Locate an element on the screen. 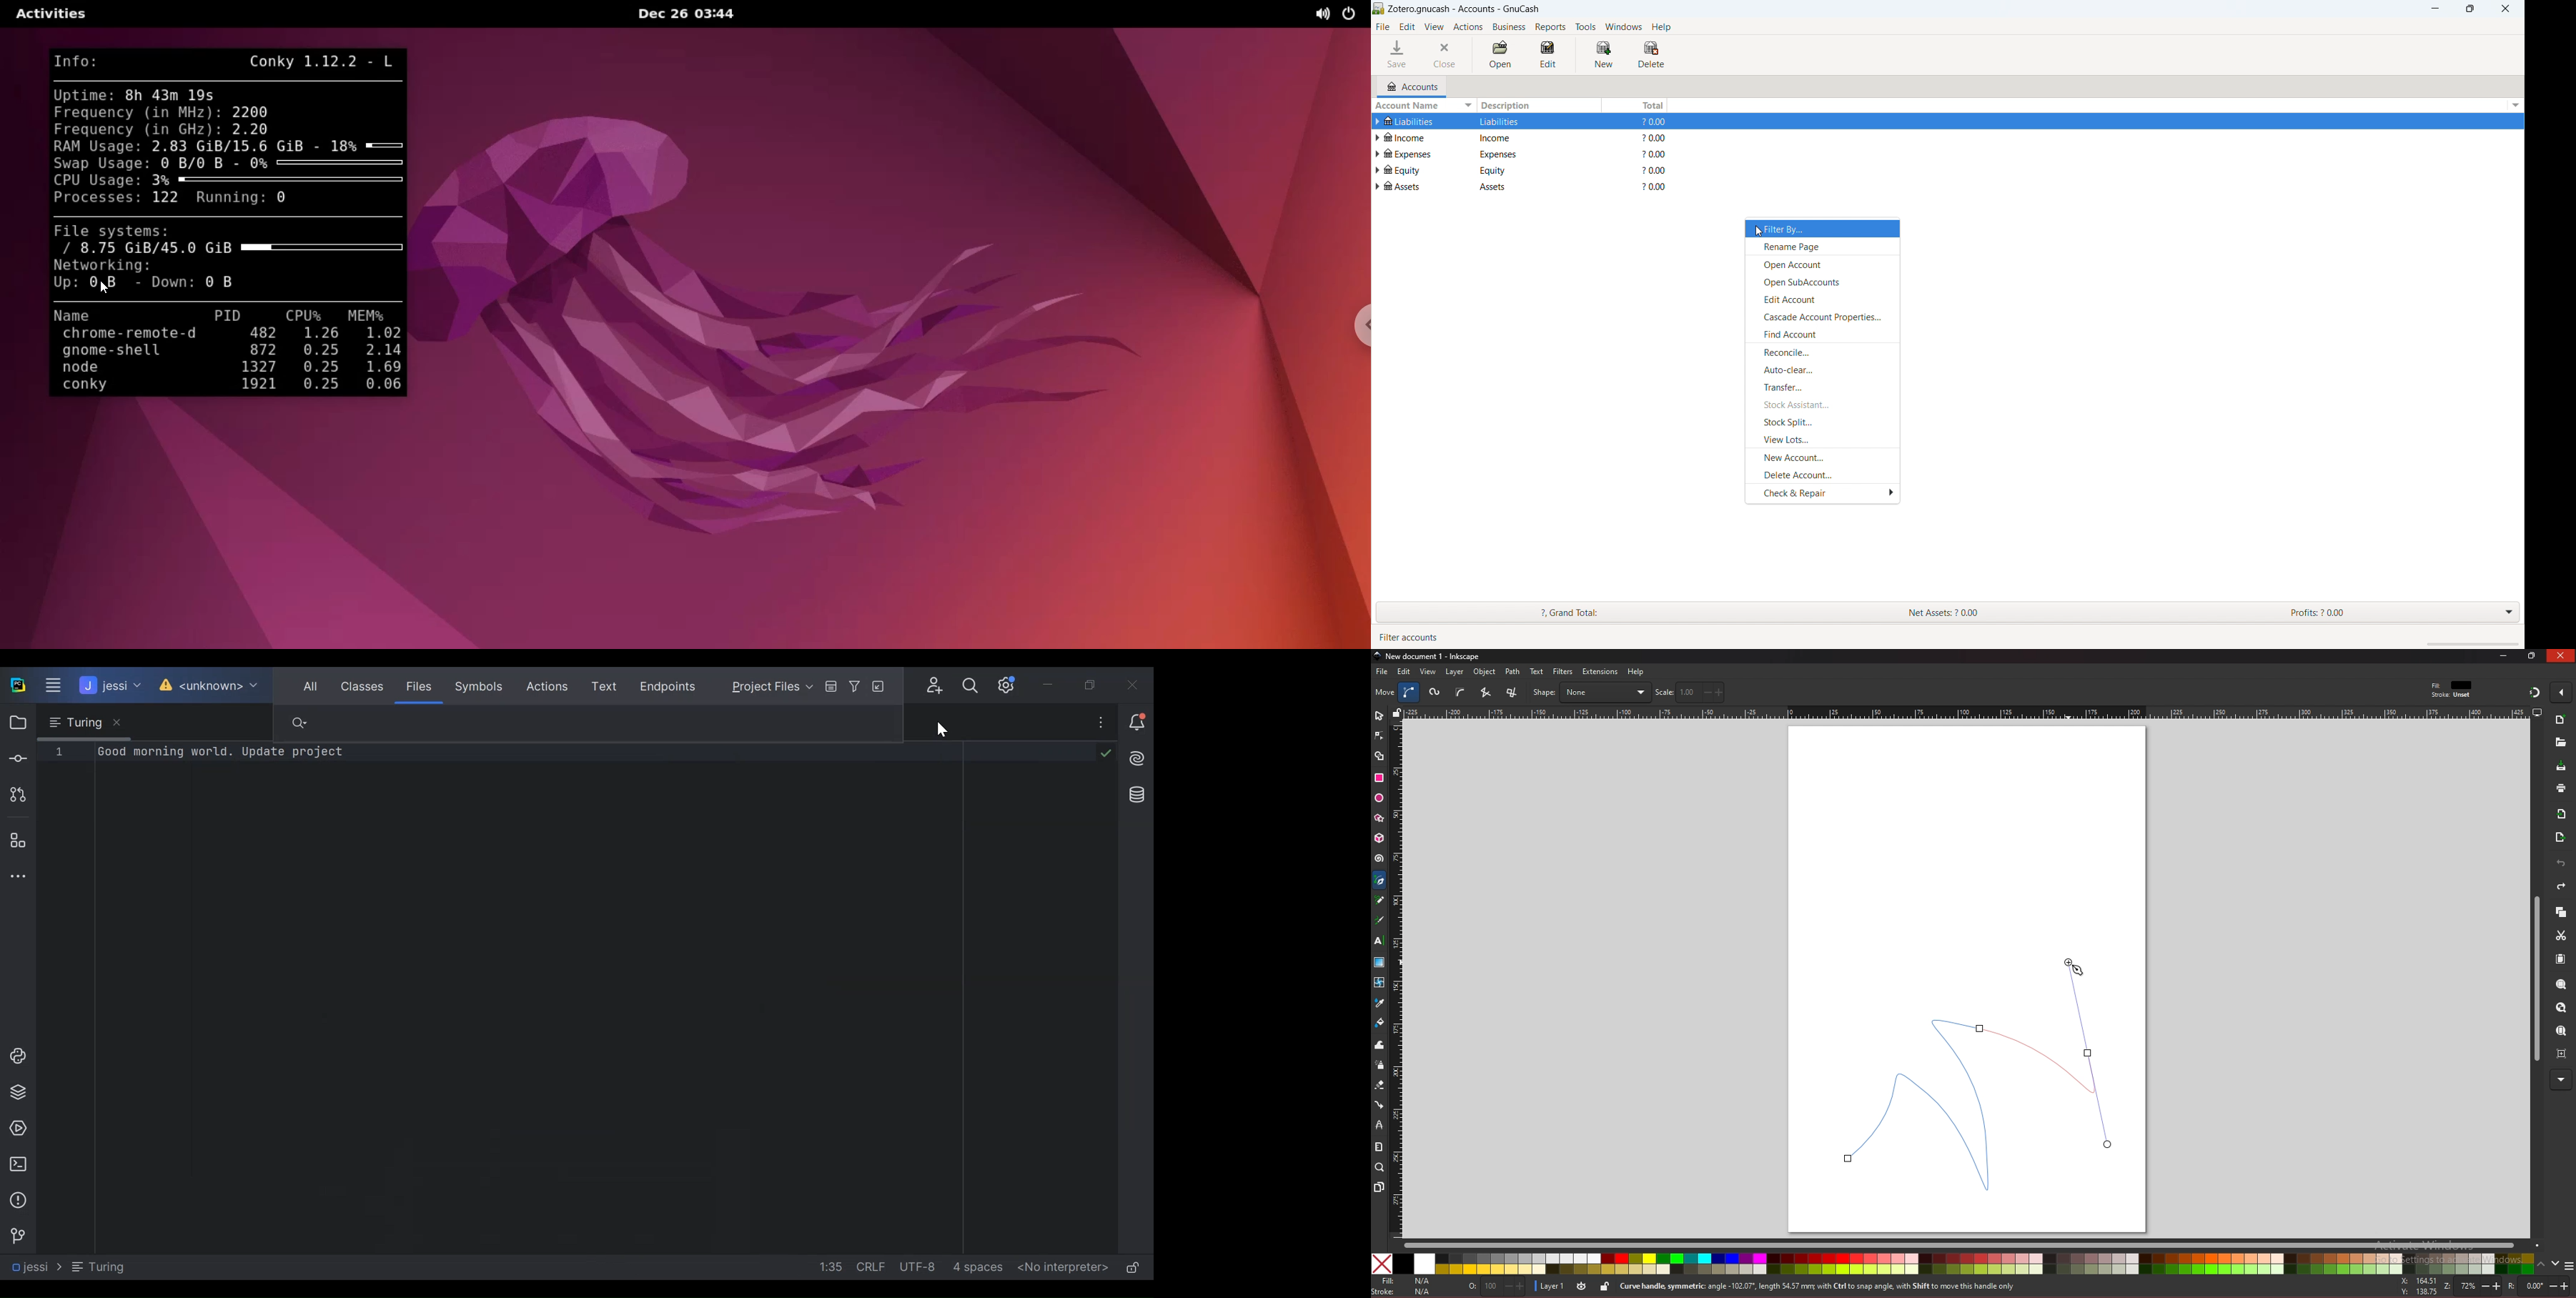 Image resolution: width=2576 pixels, height=1316 pixels. zoom page is located at coordinates (2560, 1032).